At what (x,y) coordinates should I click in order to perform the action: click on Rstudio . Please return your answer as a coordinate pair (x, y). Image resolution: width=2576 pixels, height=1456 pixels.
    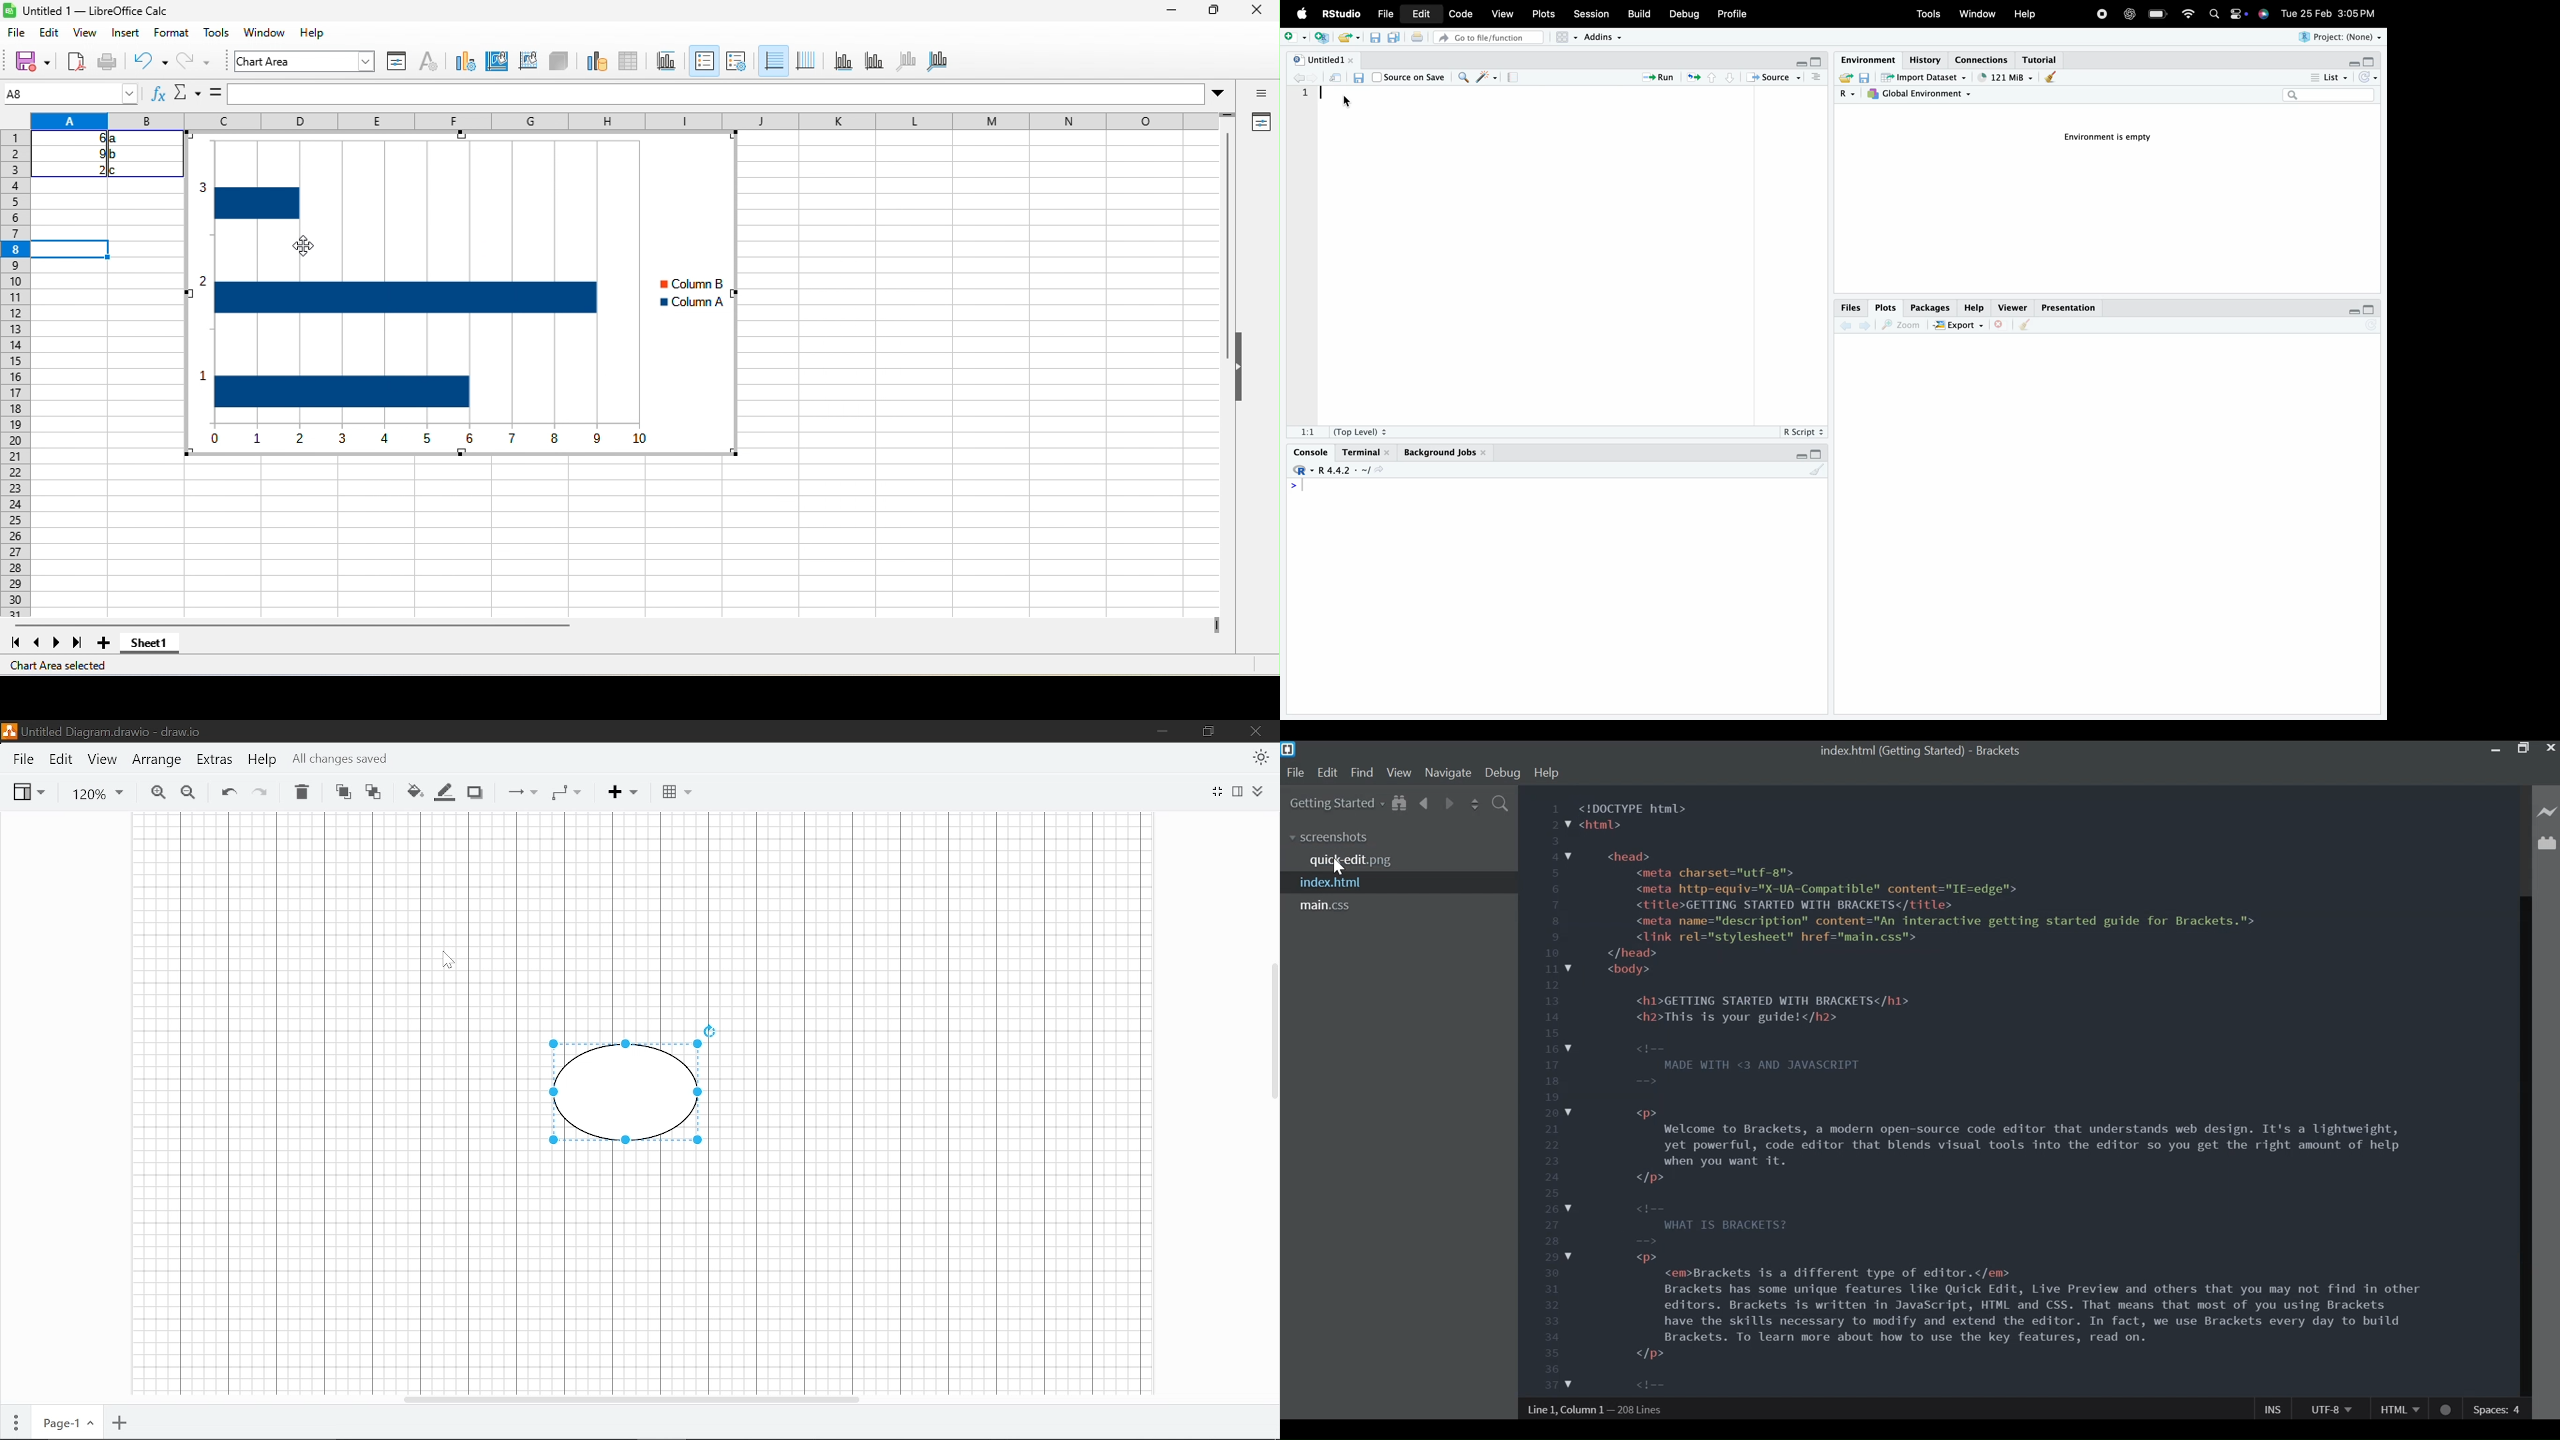
    Looking at the image, I should click on (1302, 470).